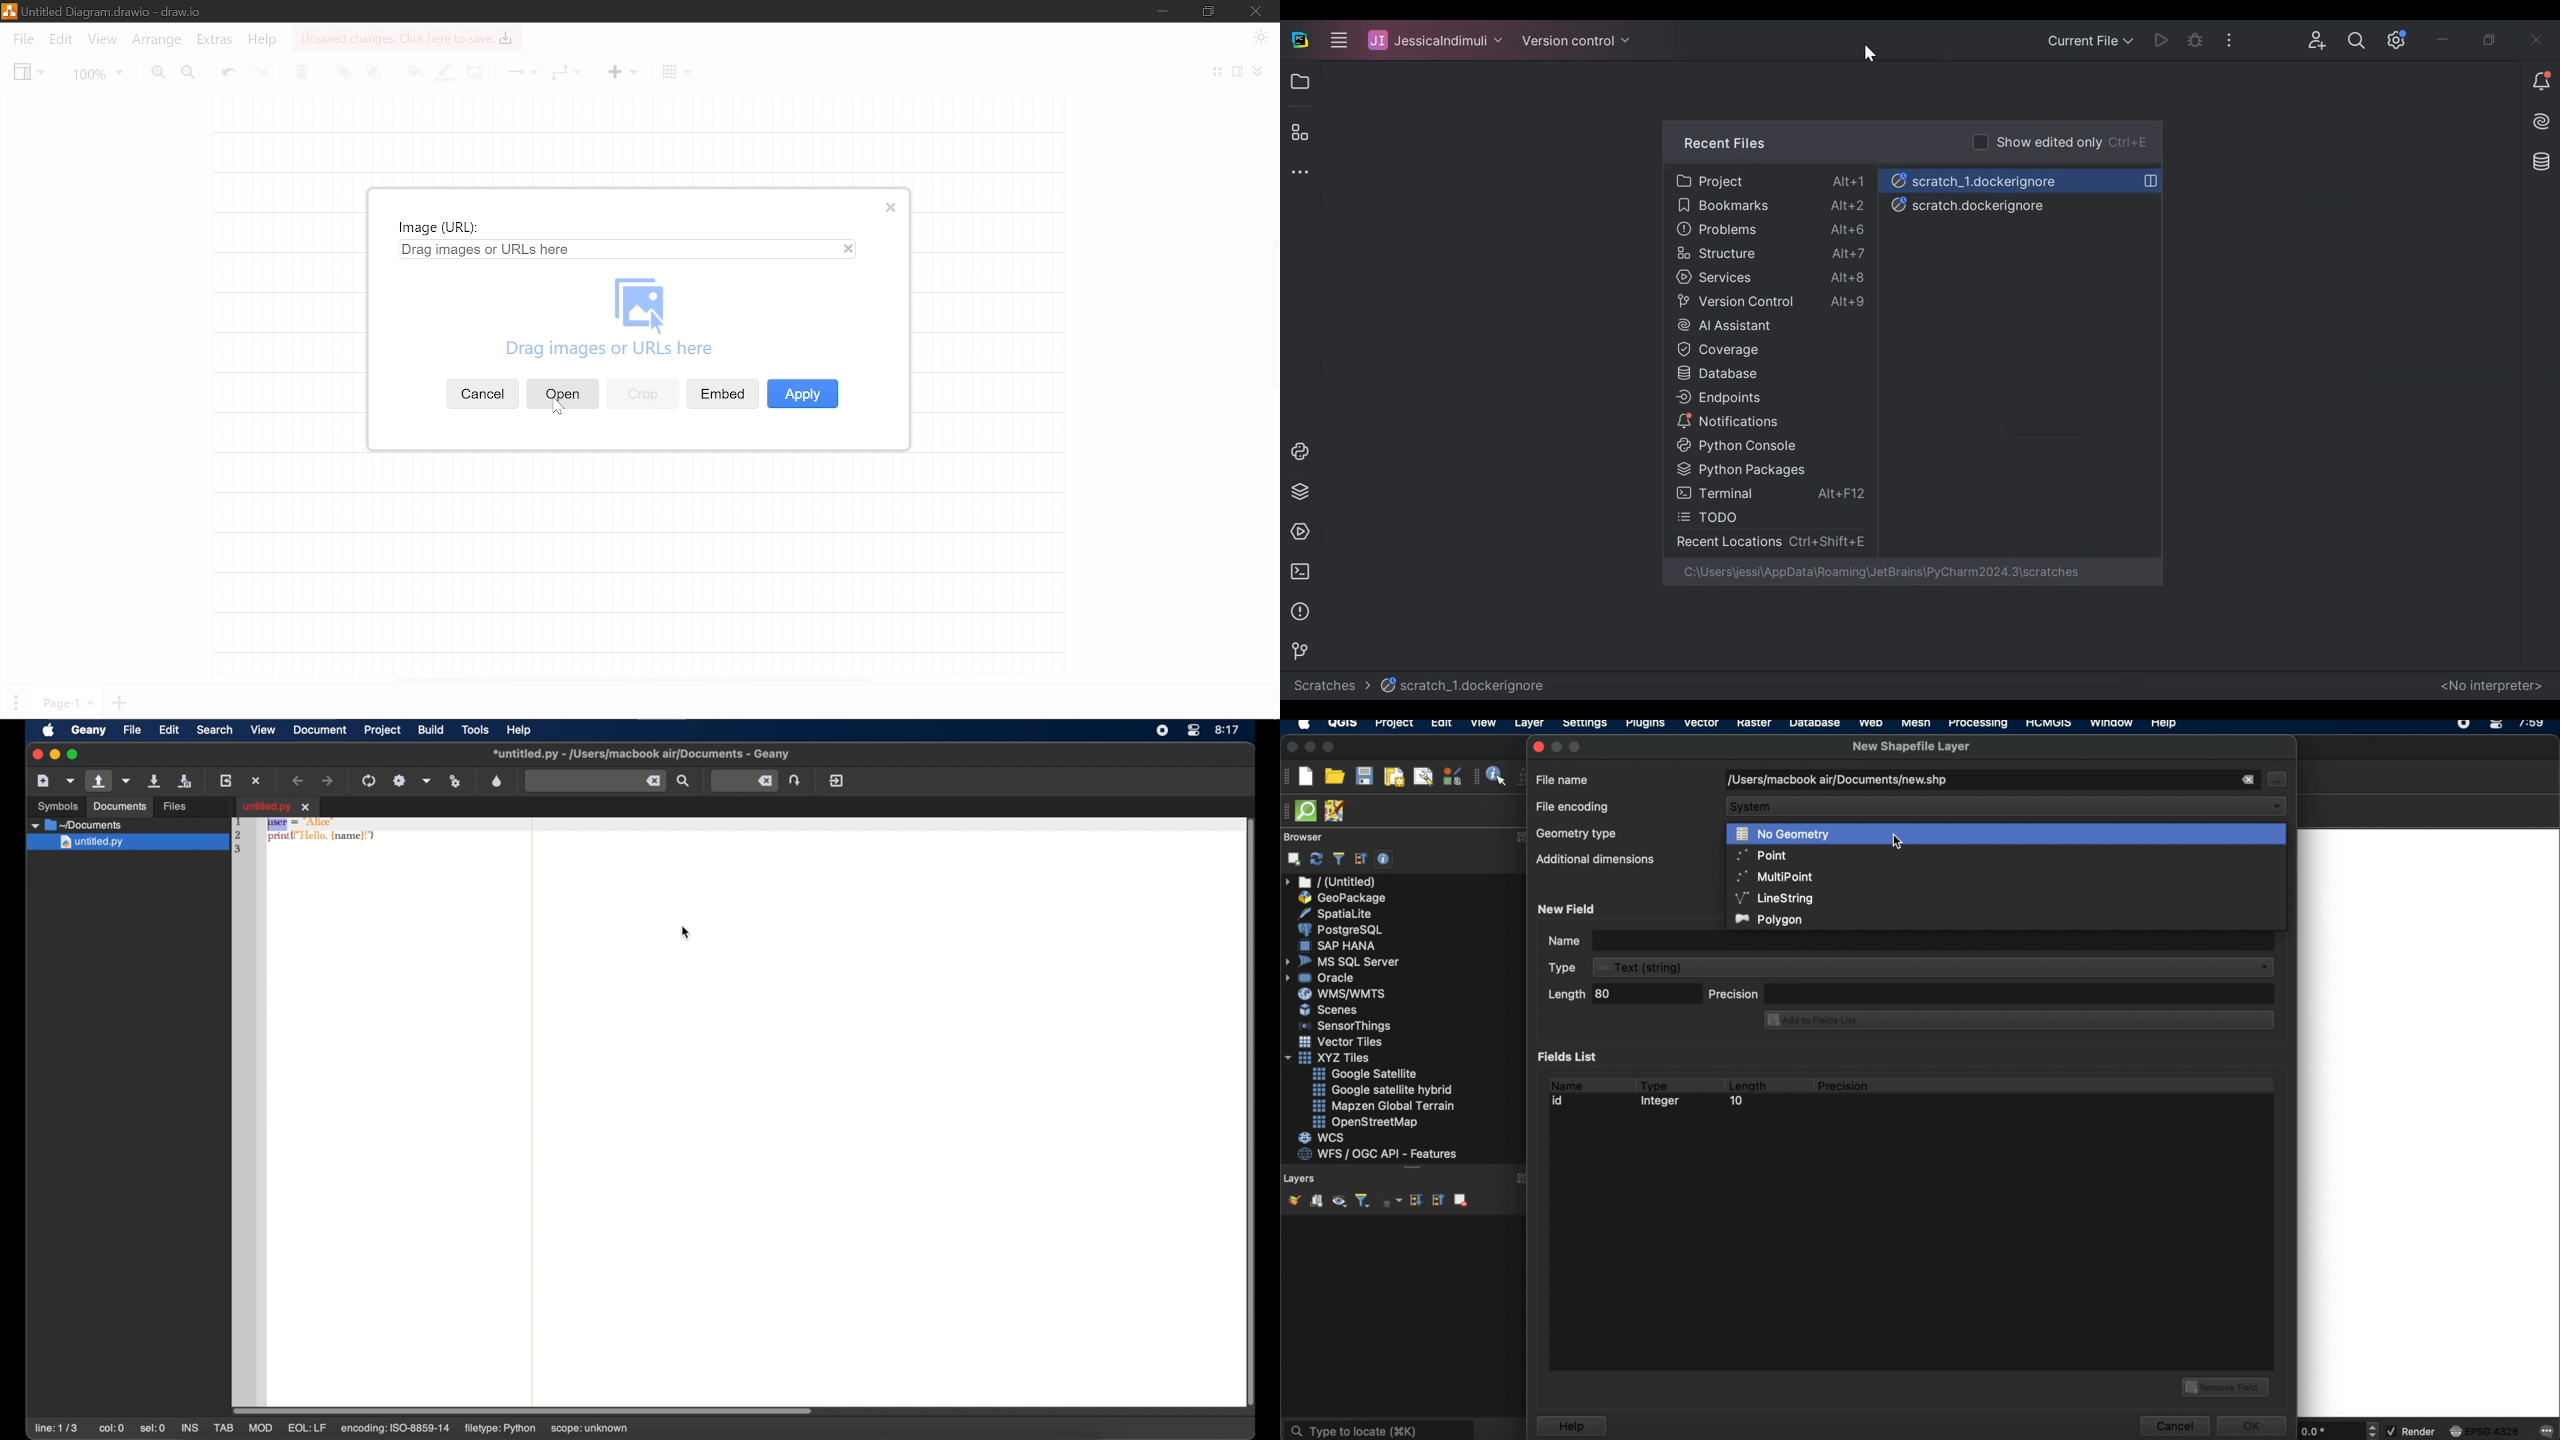  What do you see at coordinates (674, 71) in the screenshot?
I see `Table` at bounding box center [674, 71].